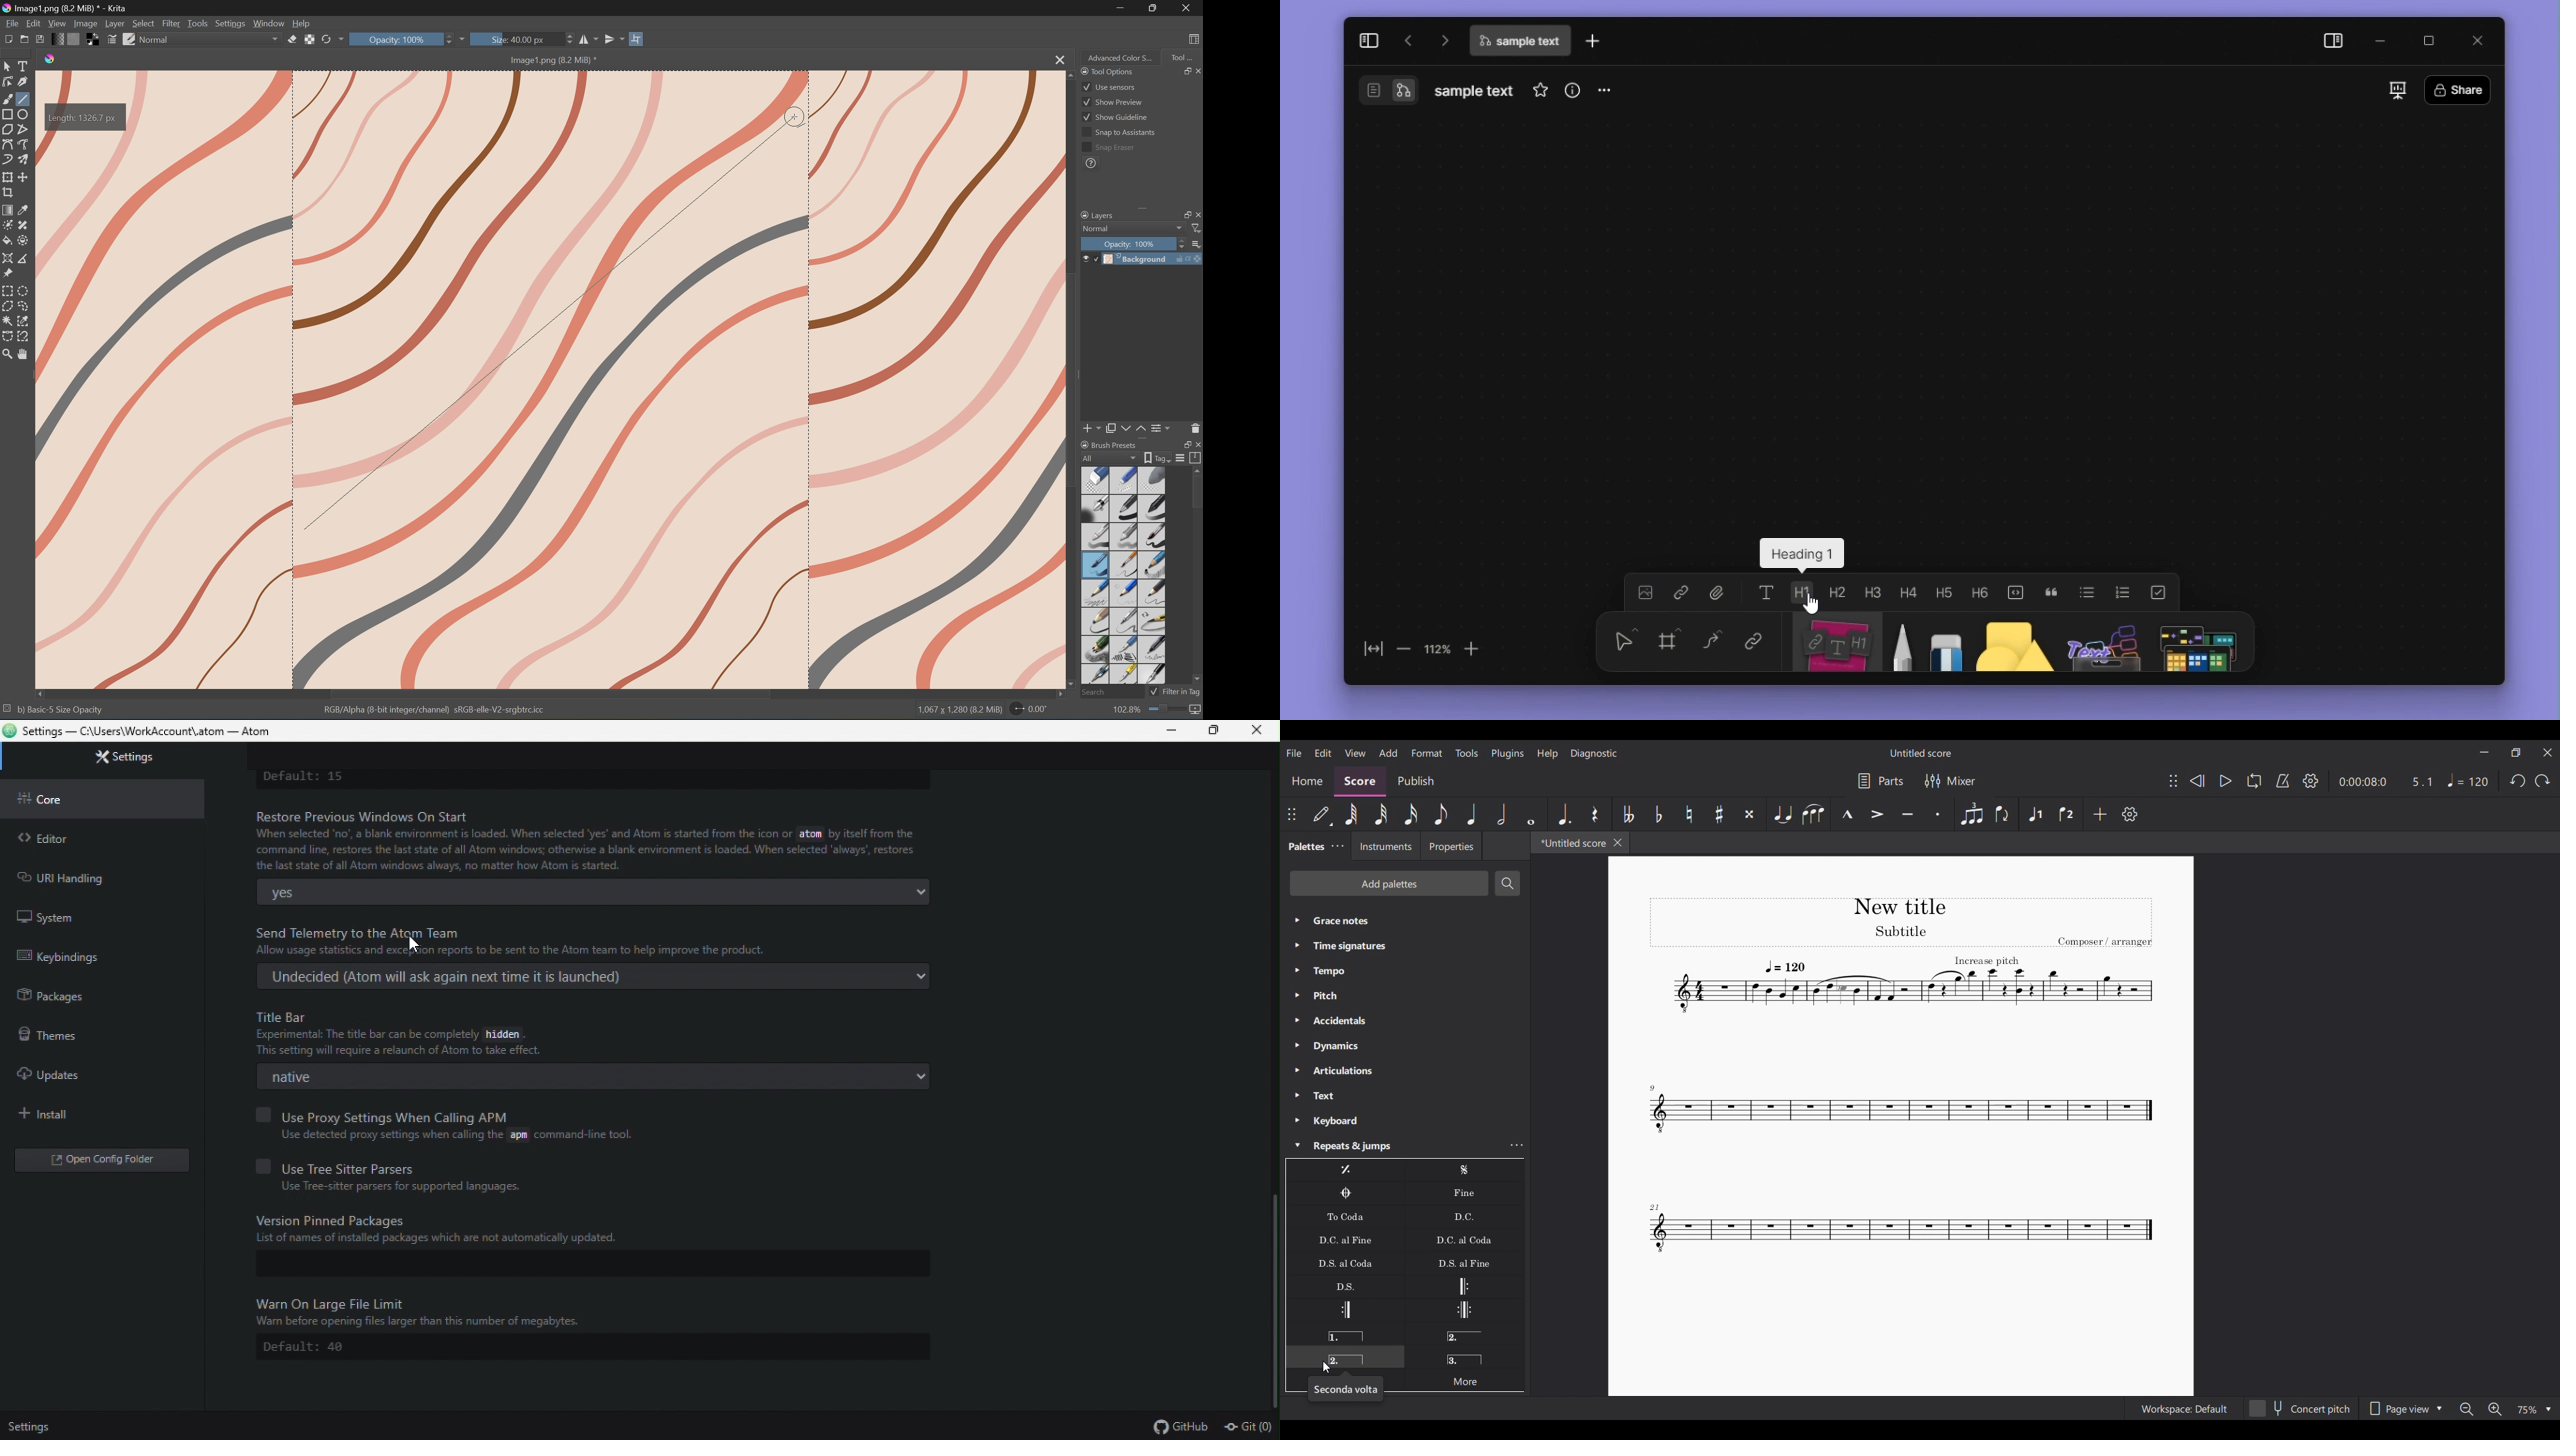  I want to click on Plugins menu, so click(1508, 753).